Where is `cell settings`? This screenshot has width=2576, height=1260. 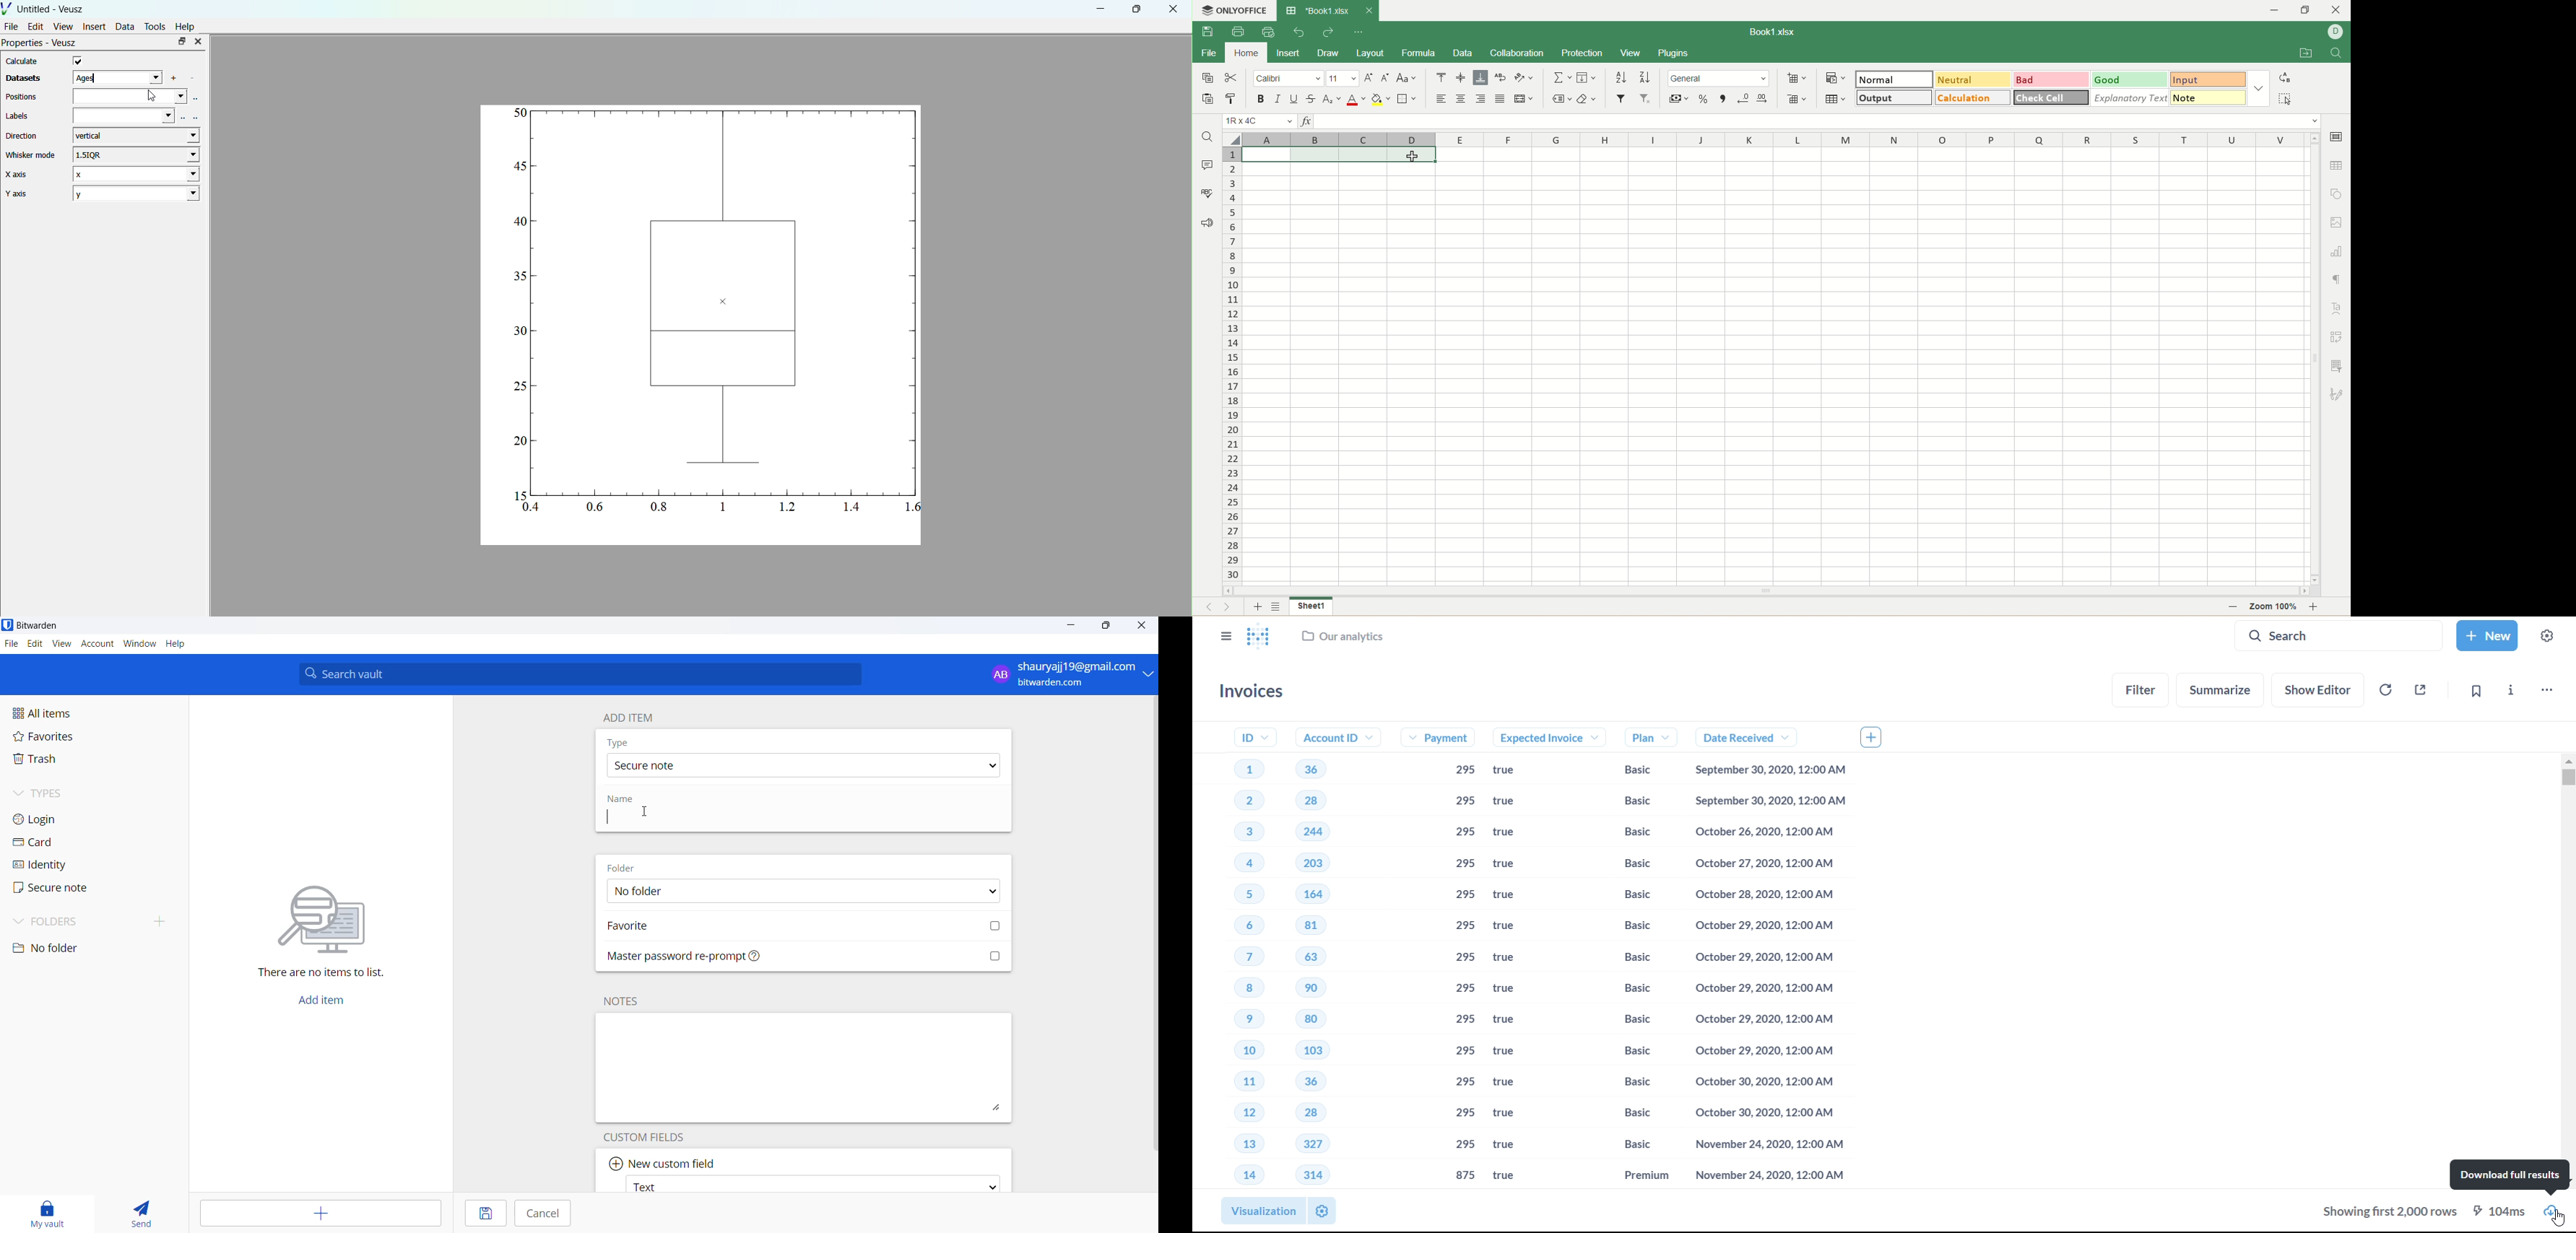
cell settings is located at coordinates (2339, 137).